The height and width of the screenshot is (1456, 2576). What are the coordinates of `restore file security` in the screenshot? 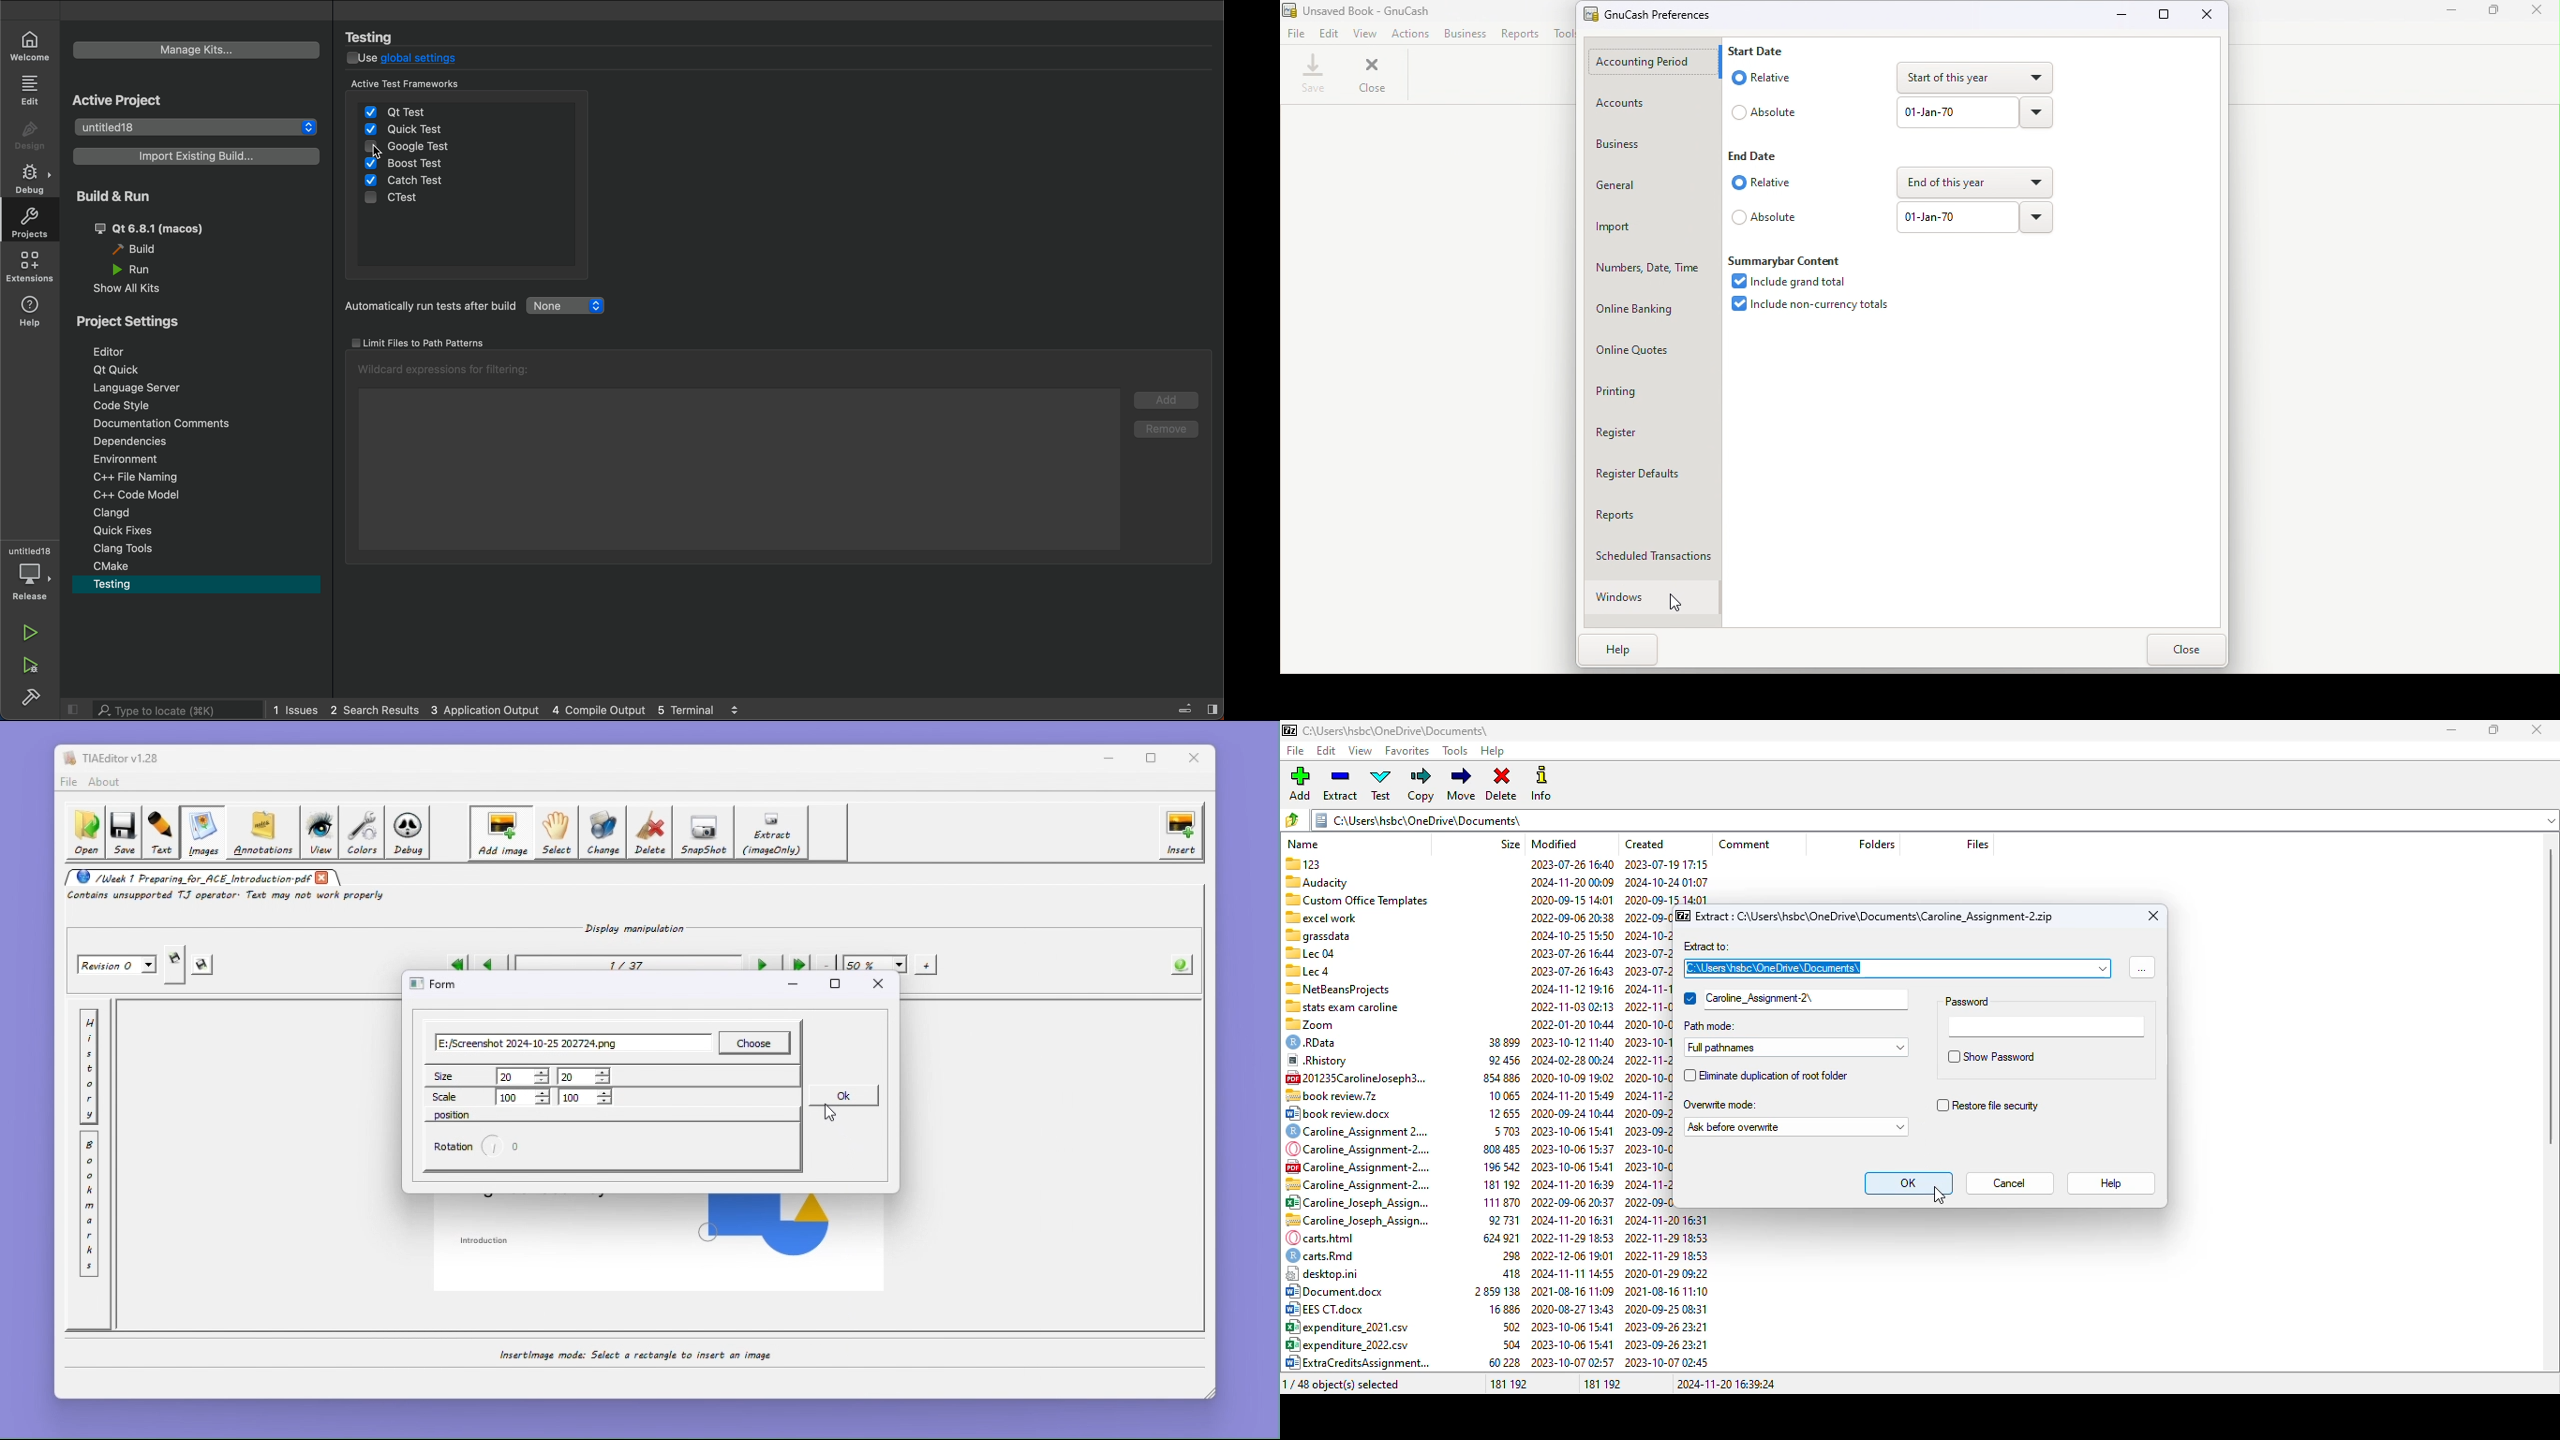 It's located at (1987, 1105).